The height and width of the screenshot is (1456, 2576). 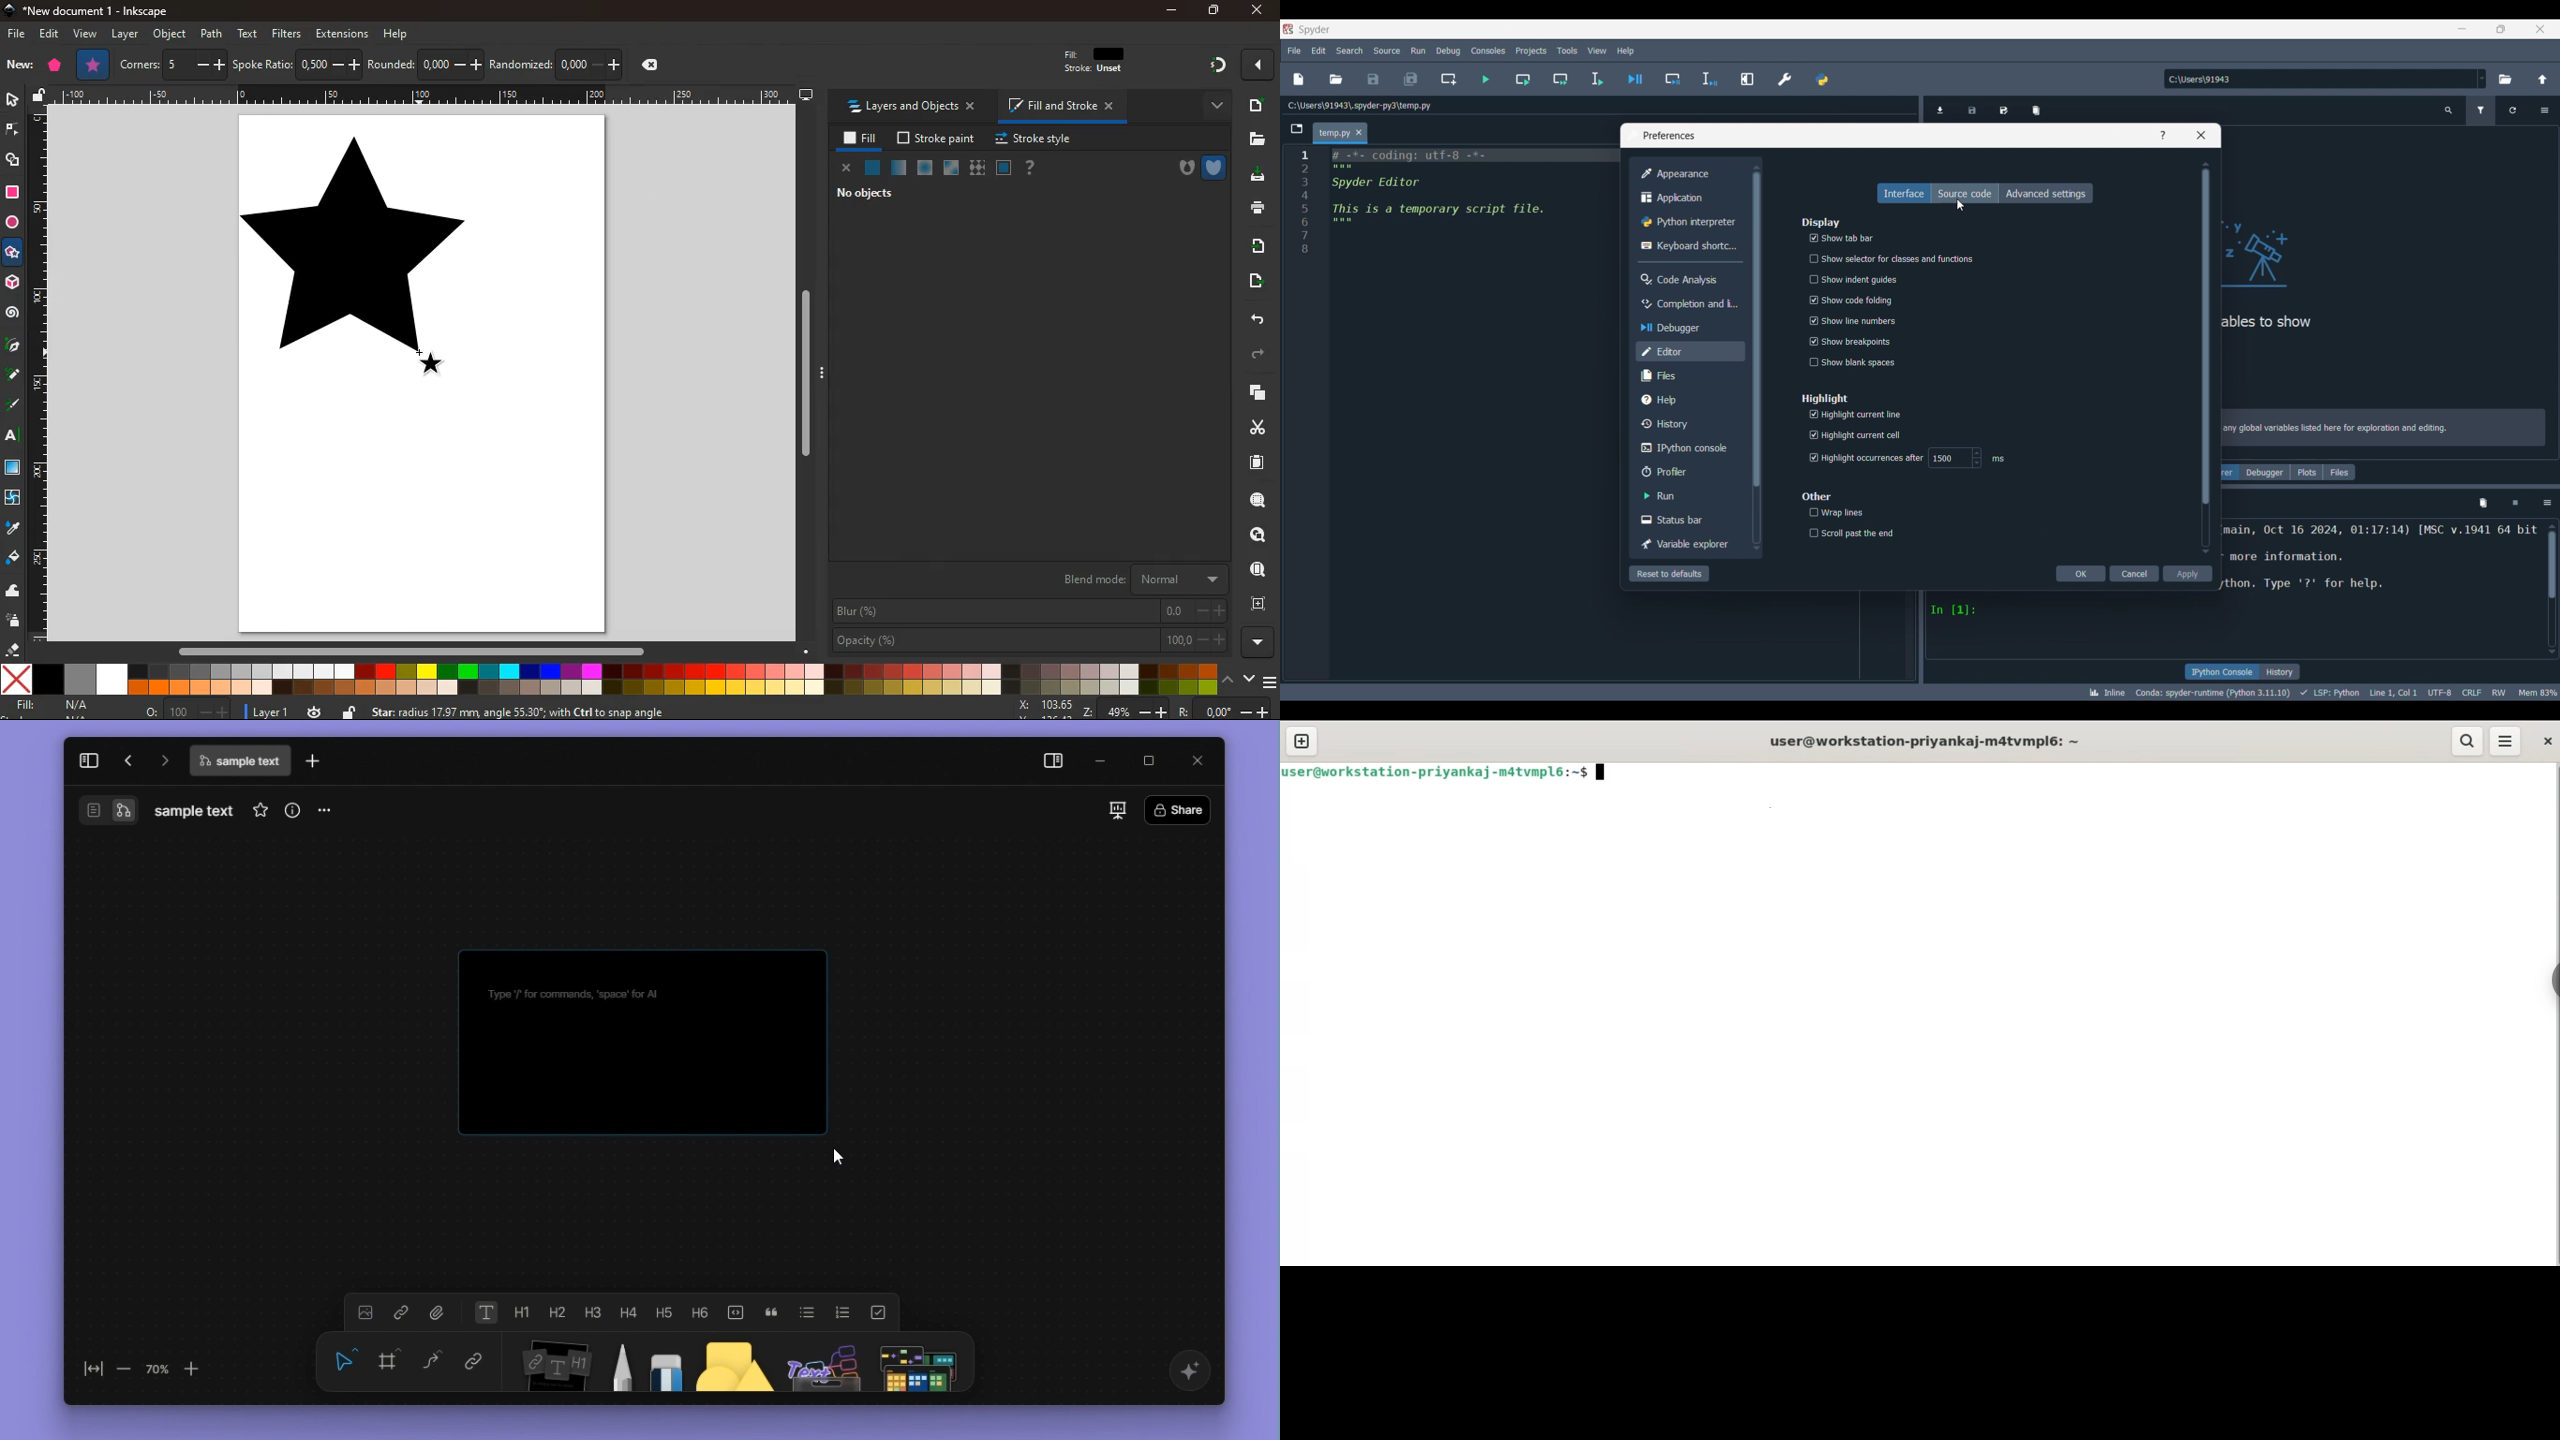 What do you see at coordinates (1841, 239) in the screenshot?
I see `Show tab bar` at bounding box center [1841, 239].